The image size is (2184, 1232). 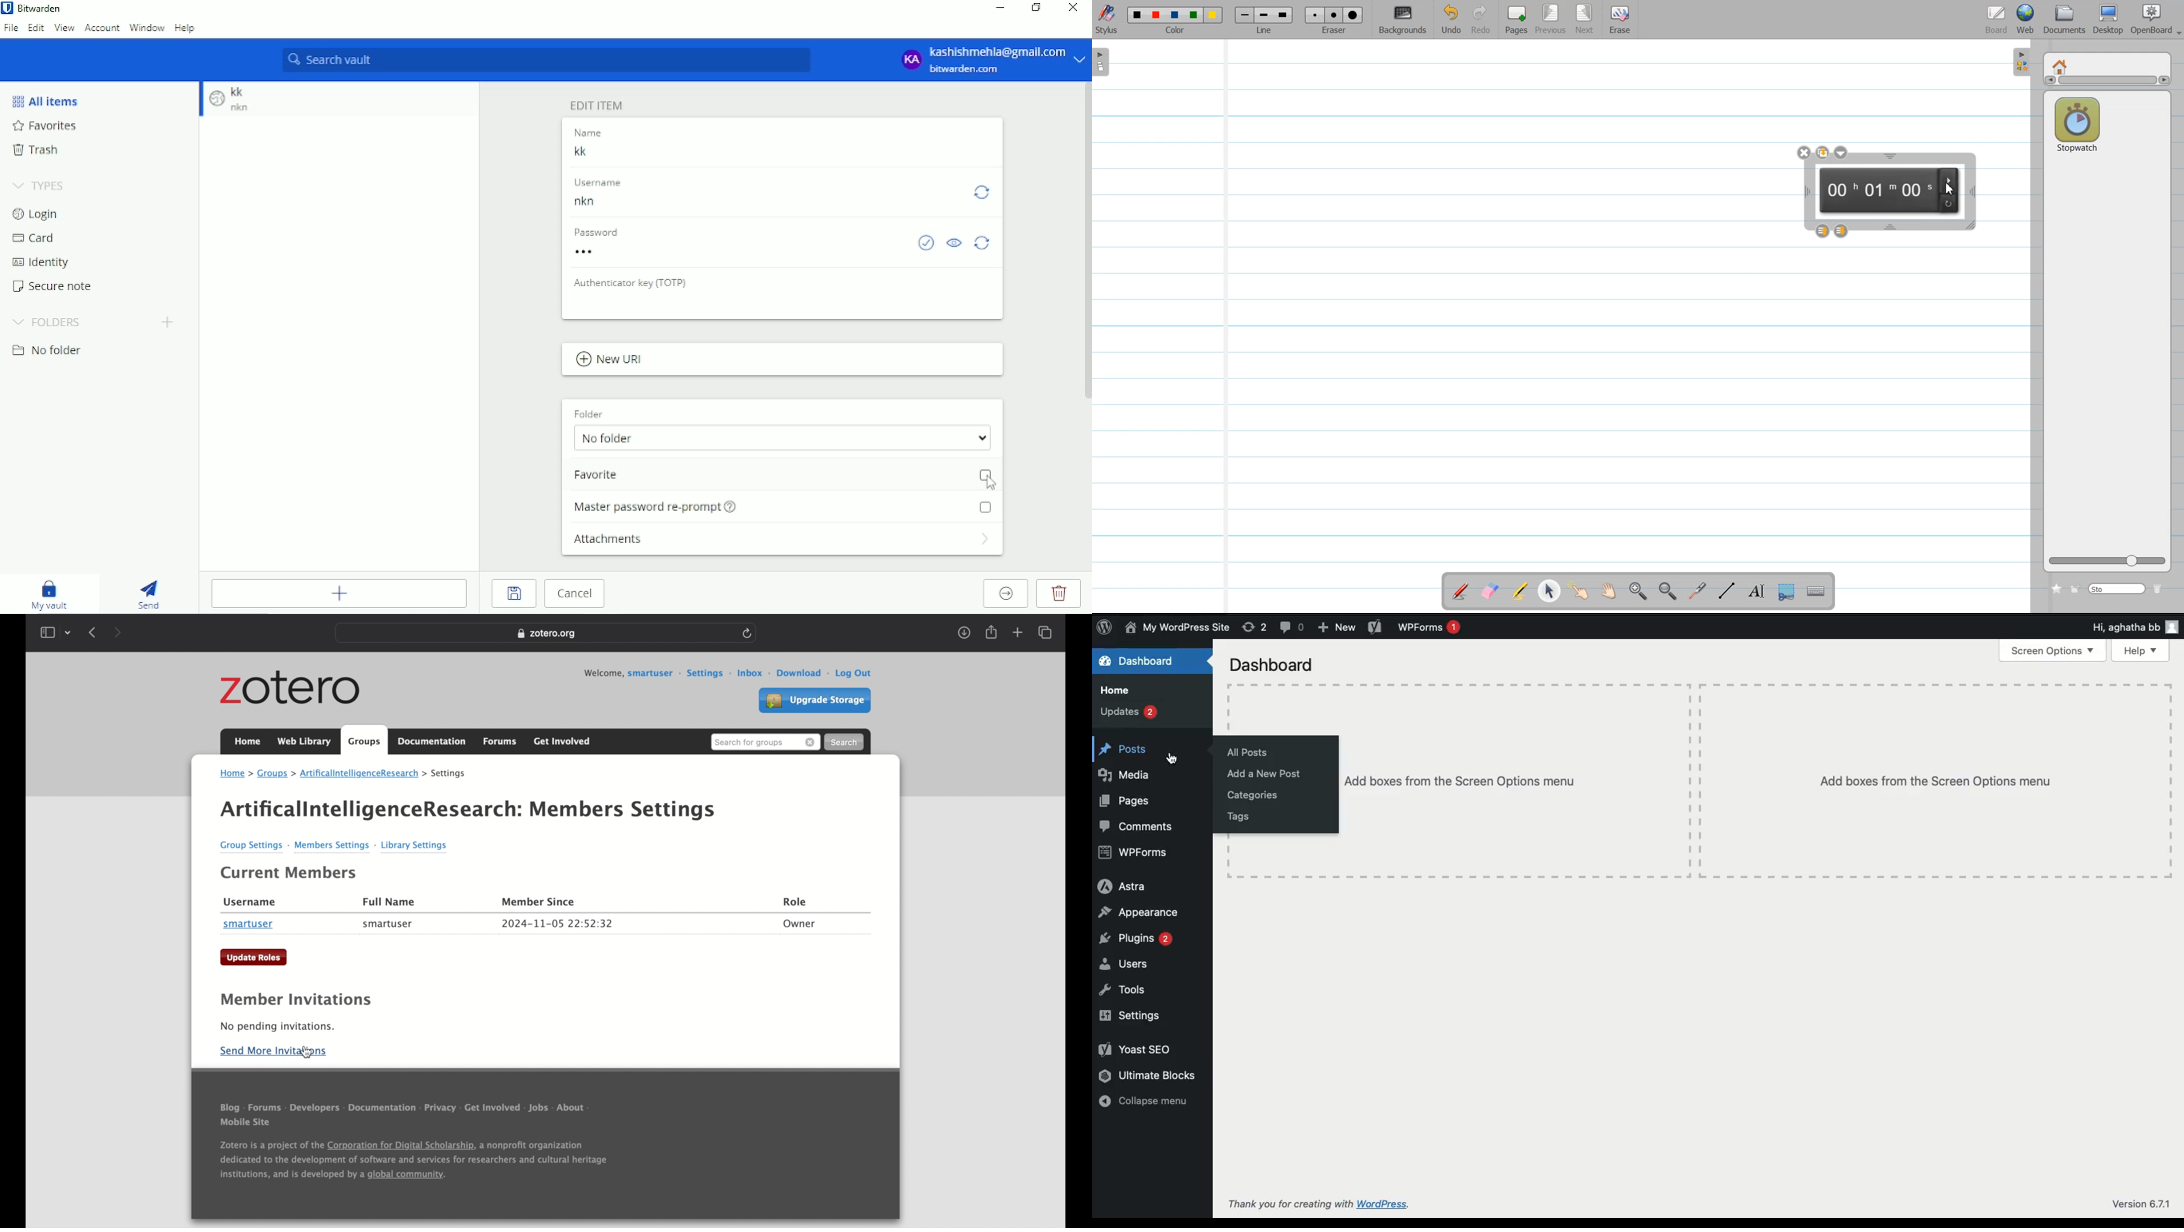 What do you see at coordinates (1240, 816) in the screenshot?
I see `Tags` at bounding box center [1240, 816].